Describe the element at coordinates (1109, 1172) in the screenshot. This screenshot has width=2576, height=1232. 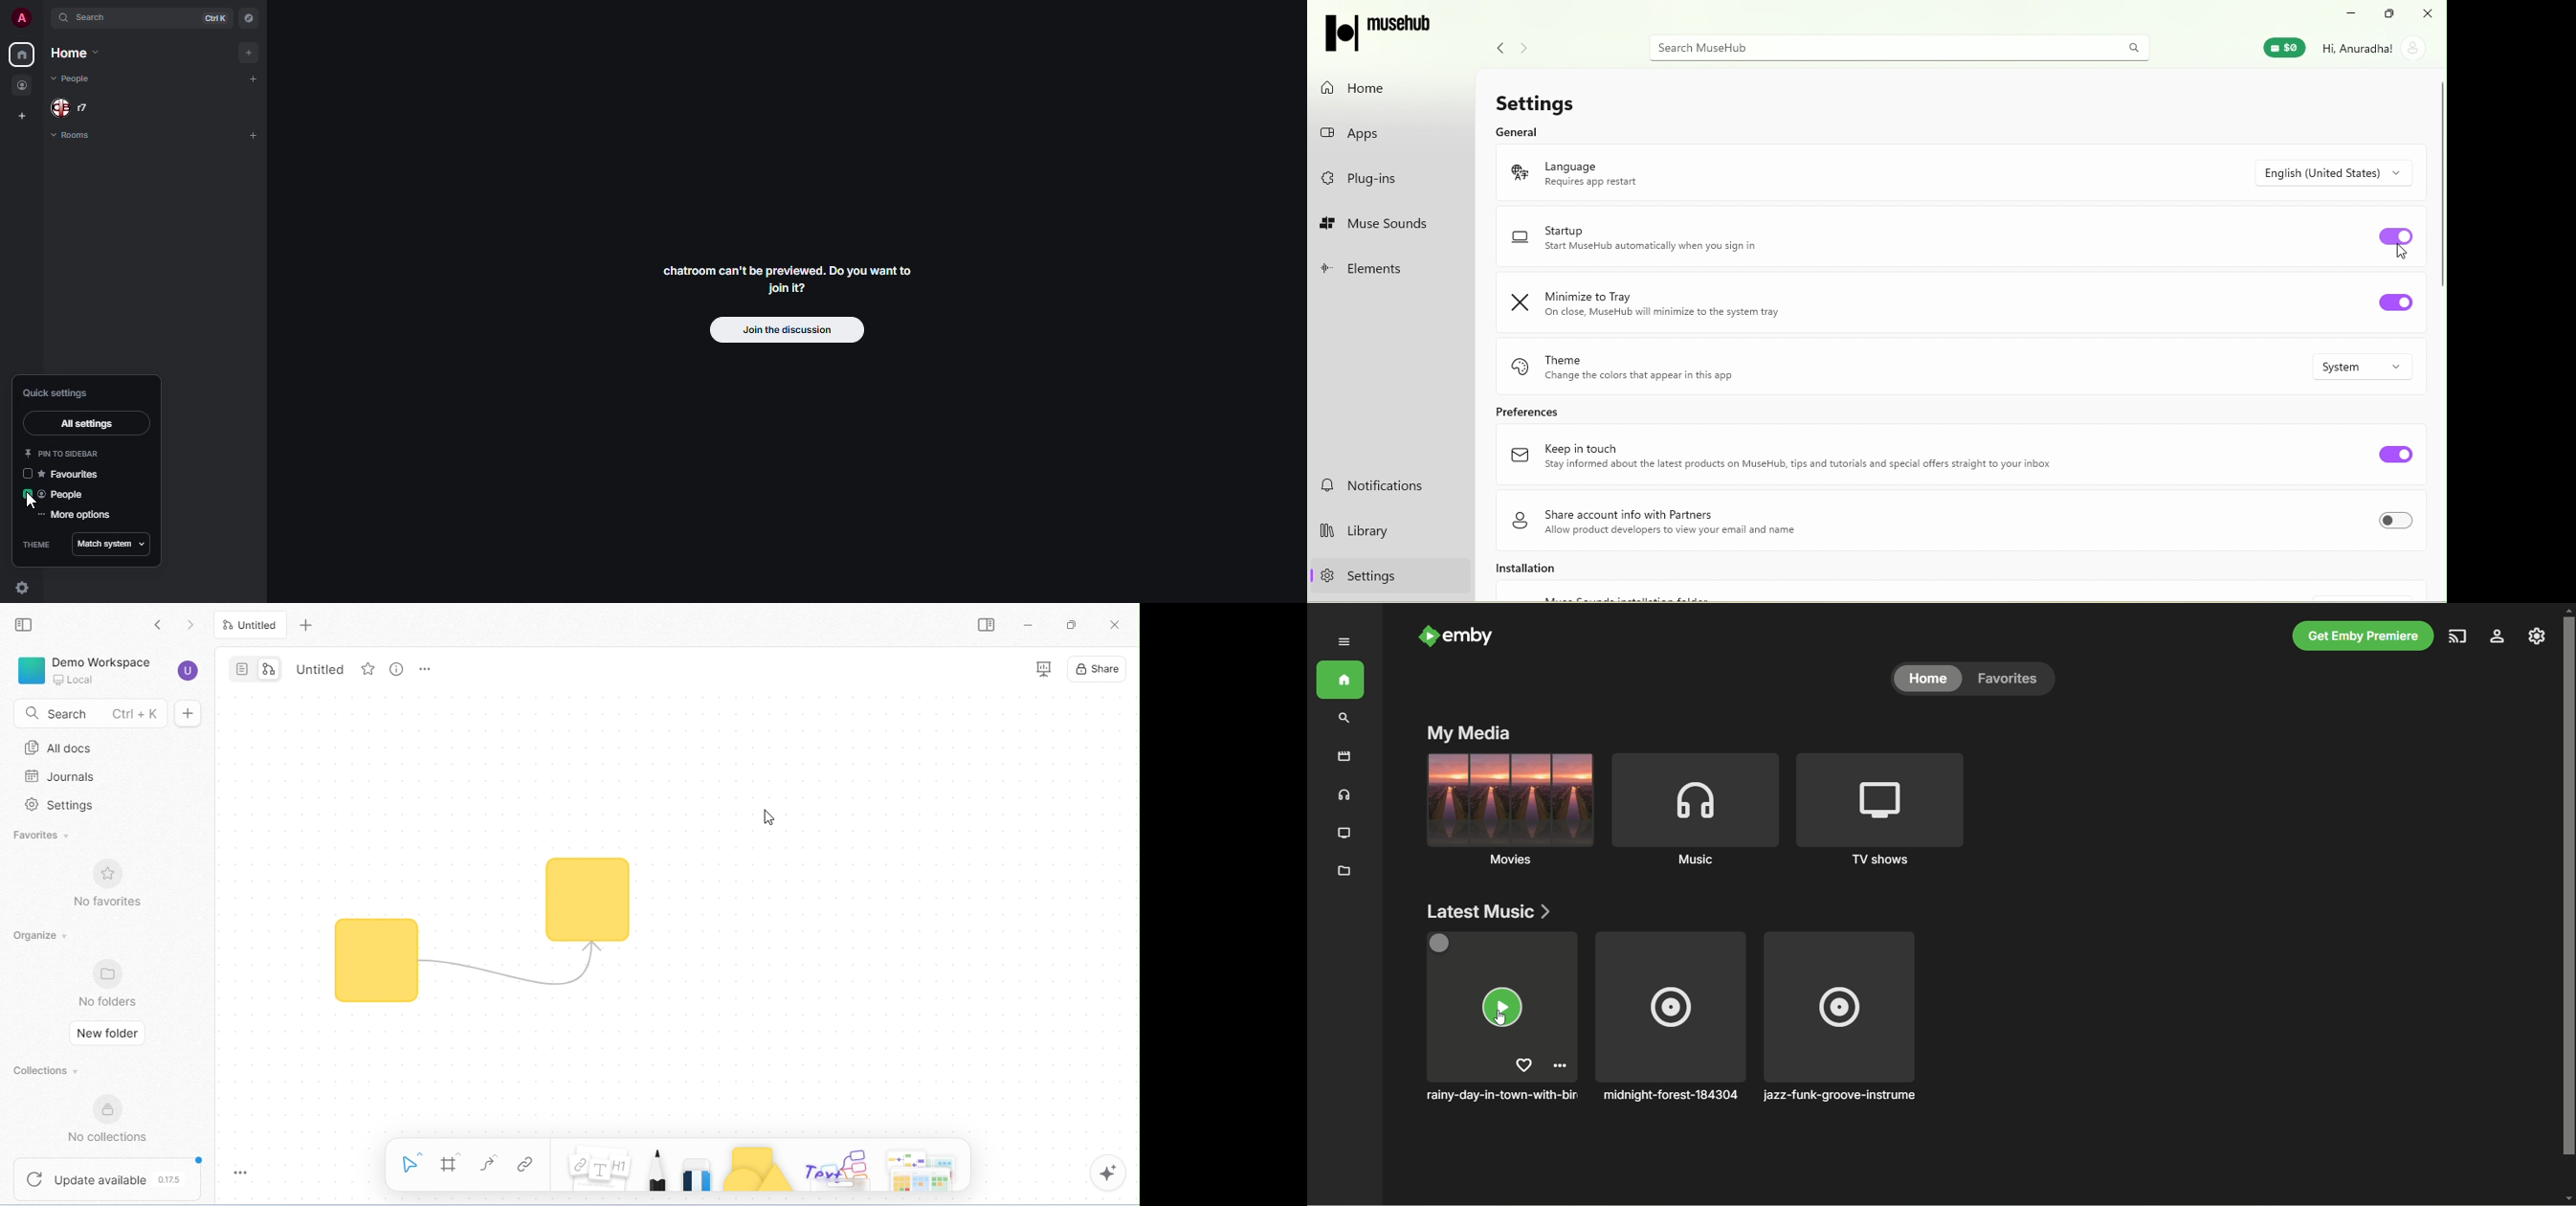
I see `AI assistant` at that location.